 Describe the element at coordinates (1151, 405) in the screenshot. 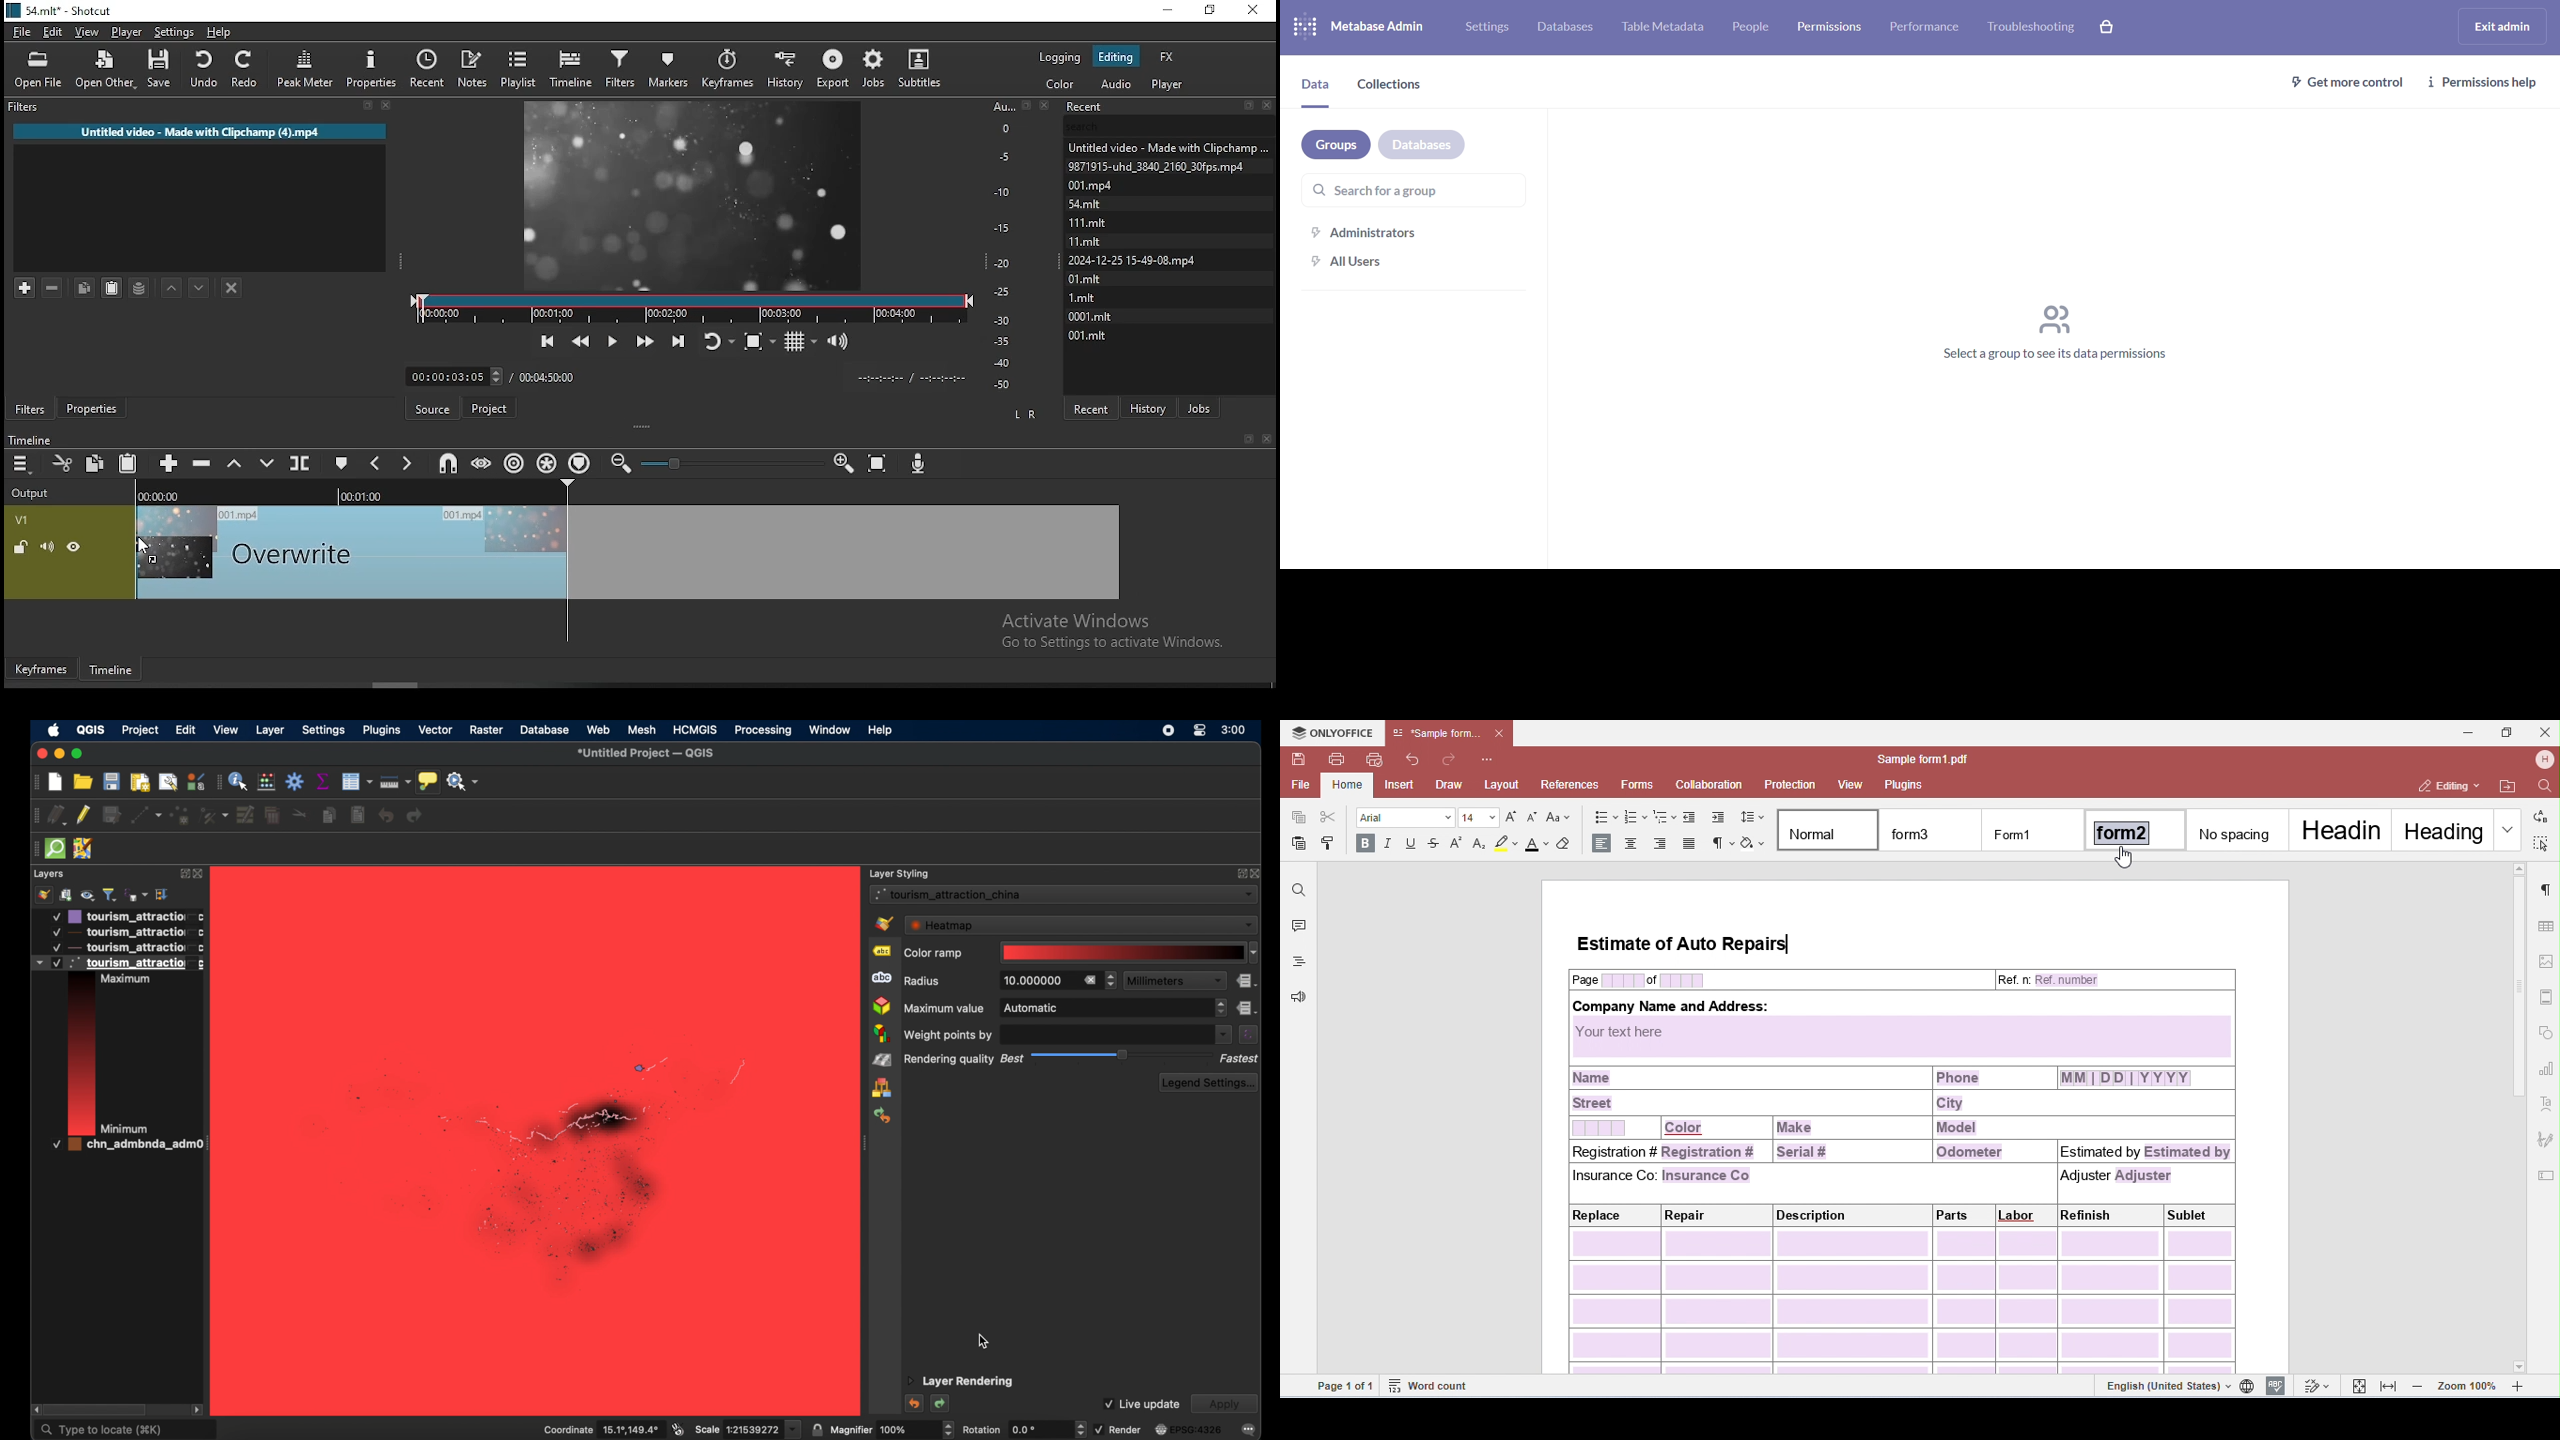

I see `history` at that location.